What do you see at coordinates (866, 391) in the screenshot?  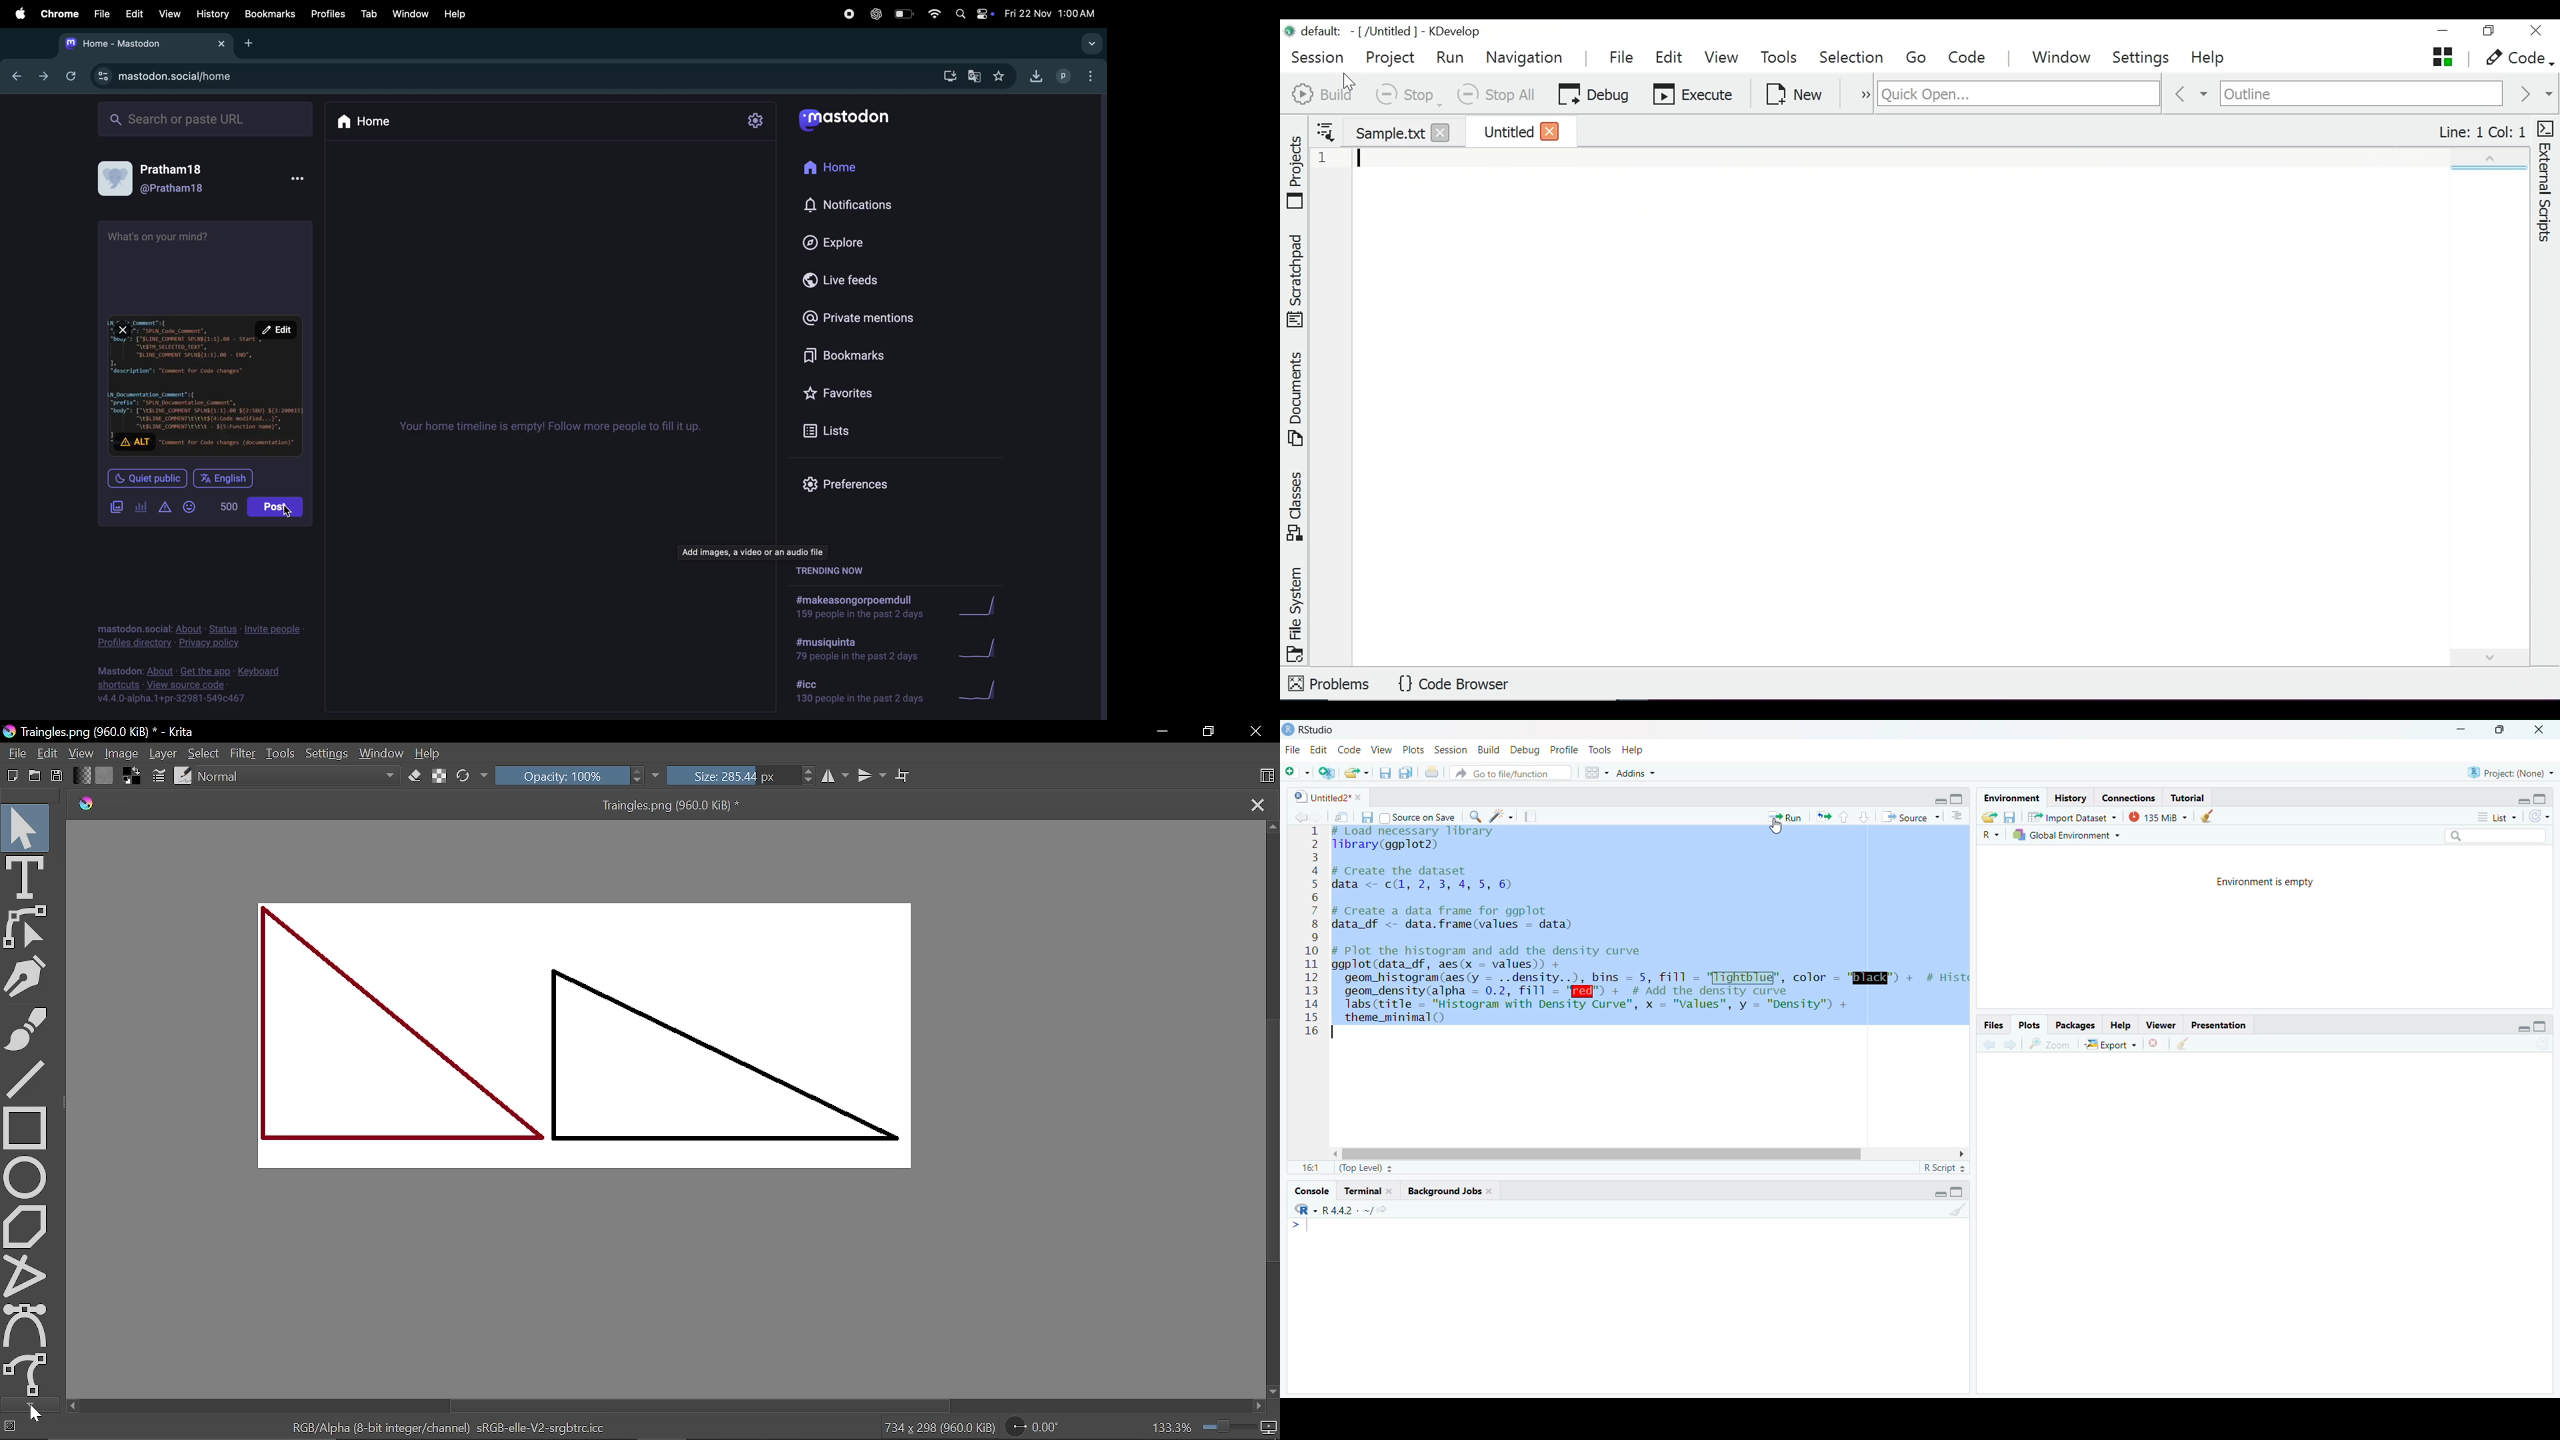 I see `favourites` at bounding box center [866, 391].